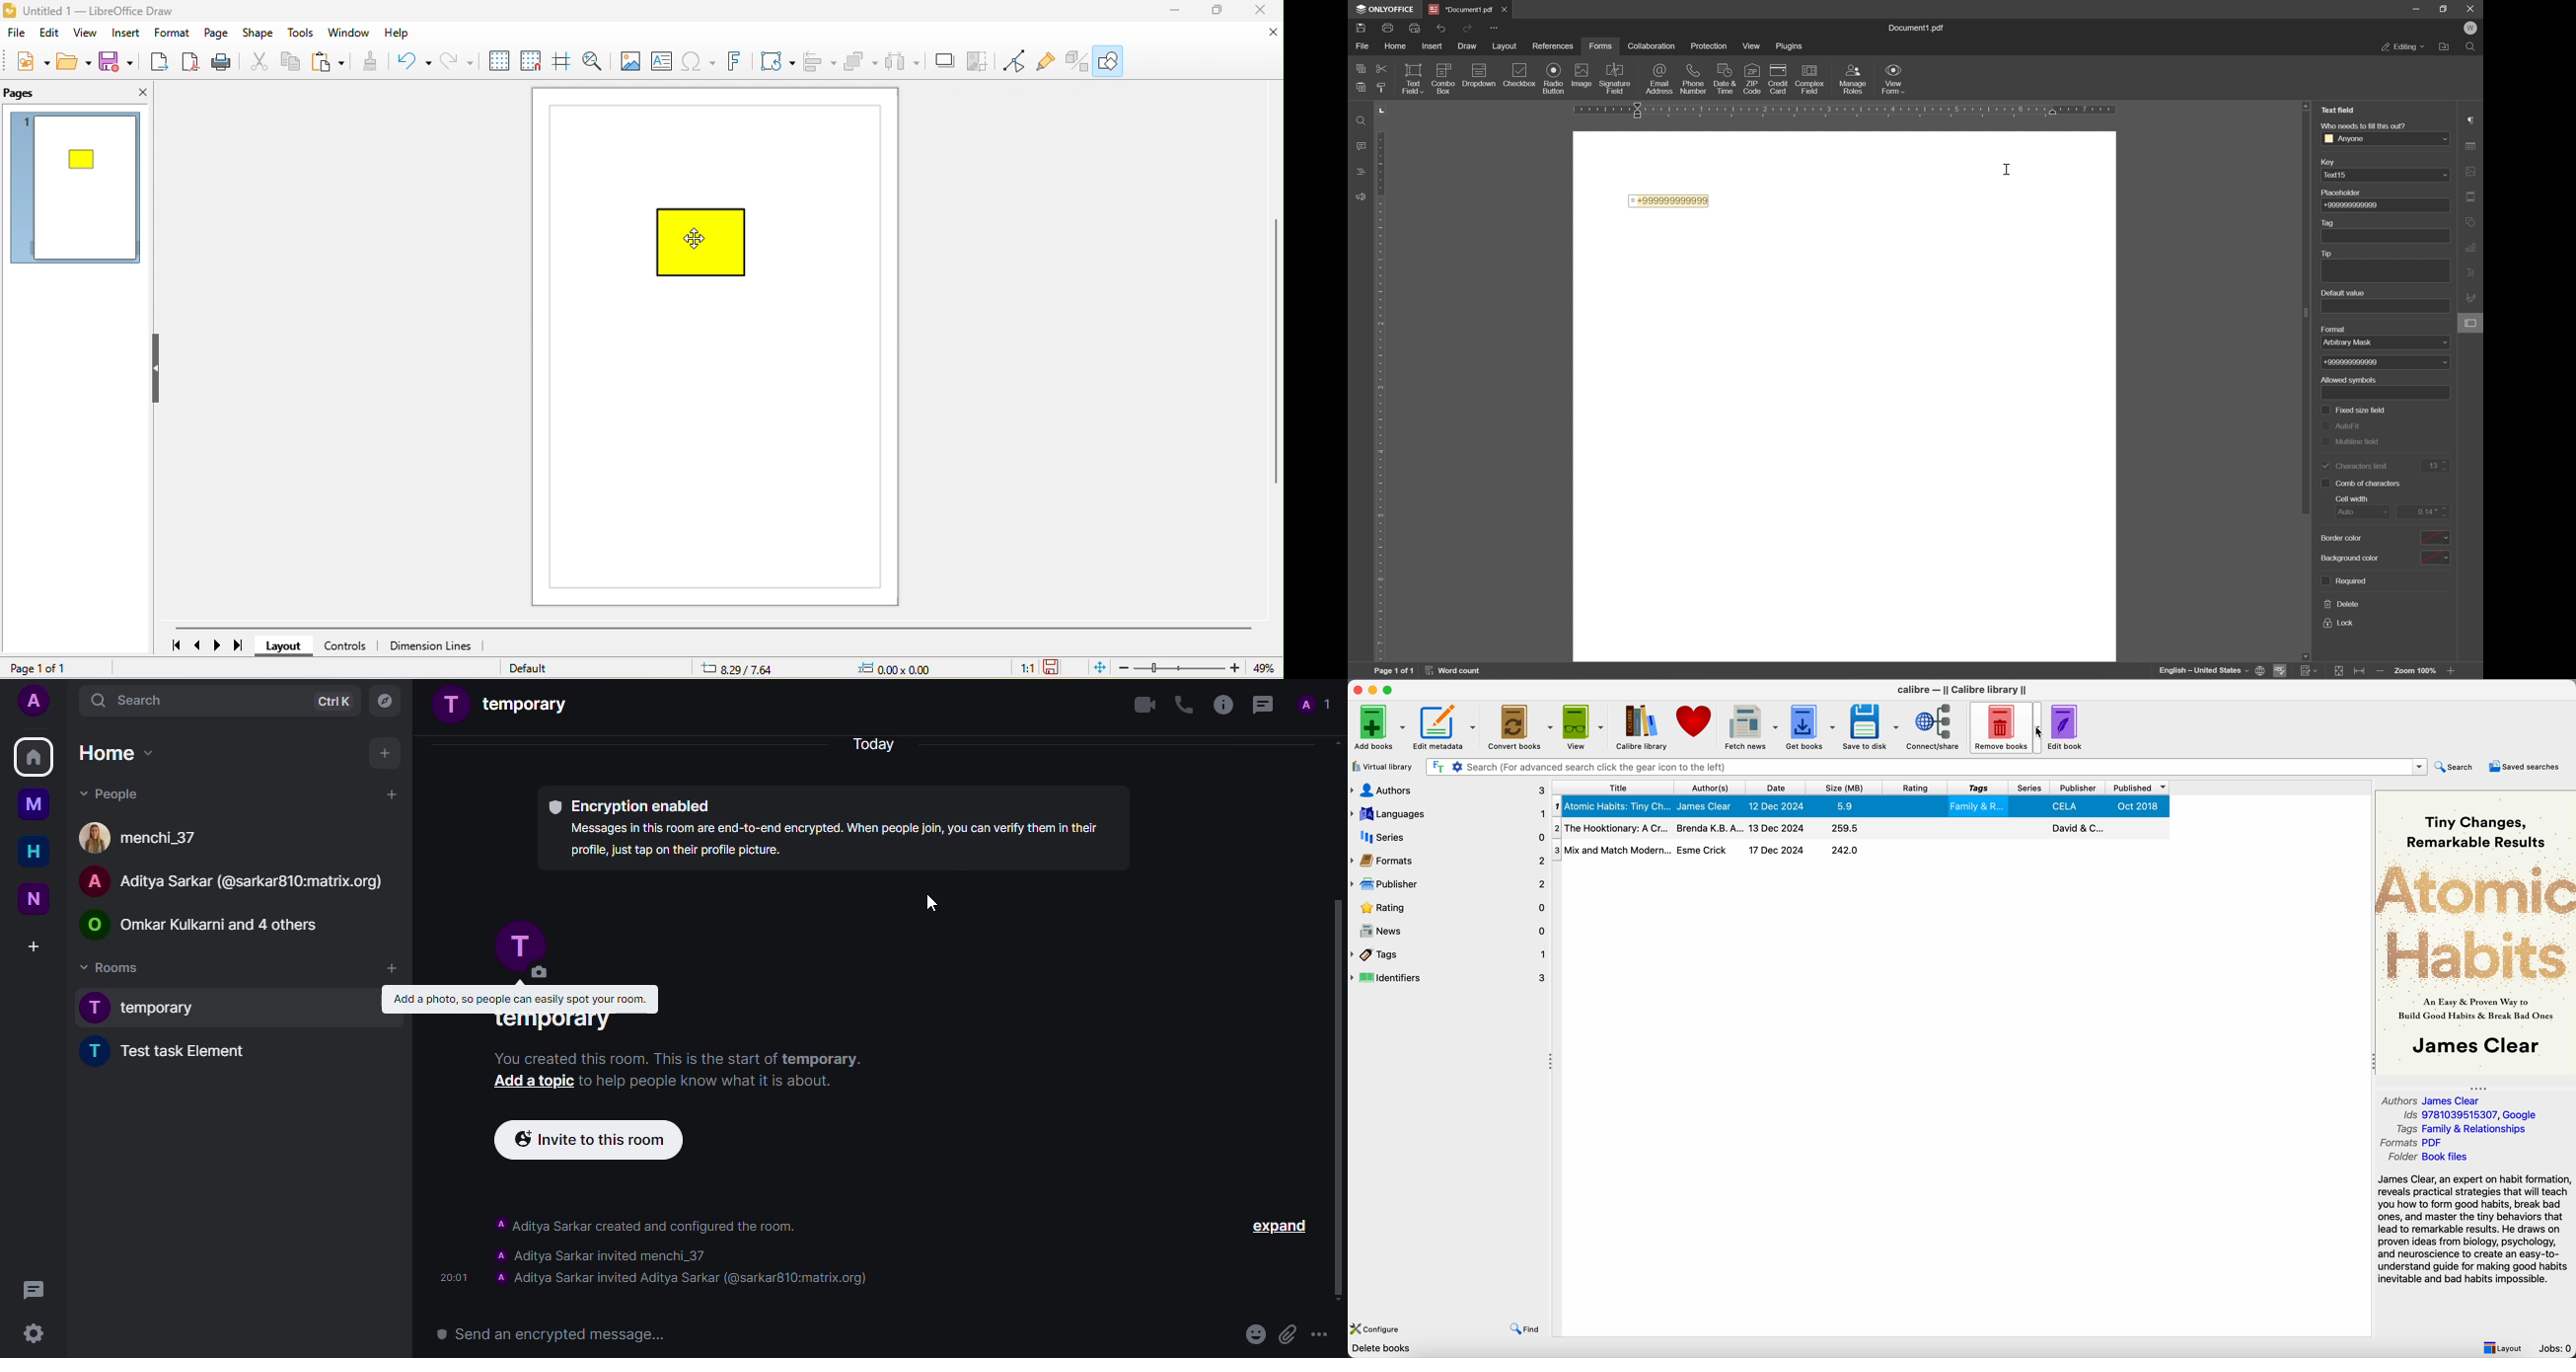 This screenshot has width=2576, height=1372. What do you see at coordinates (34, 1333) in the screenshot?
I see `settings` at bounding box center [34, 1333].